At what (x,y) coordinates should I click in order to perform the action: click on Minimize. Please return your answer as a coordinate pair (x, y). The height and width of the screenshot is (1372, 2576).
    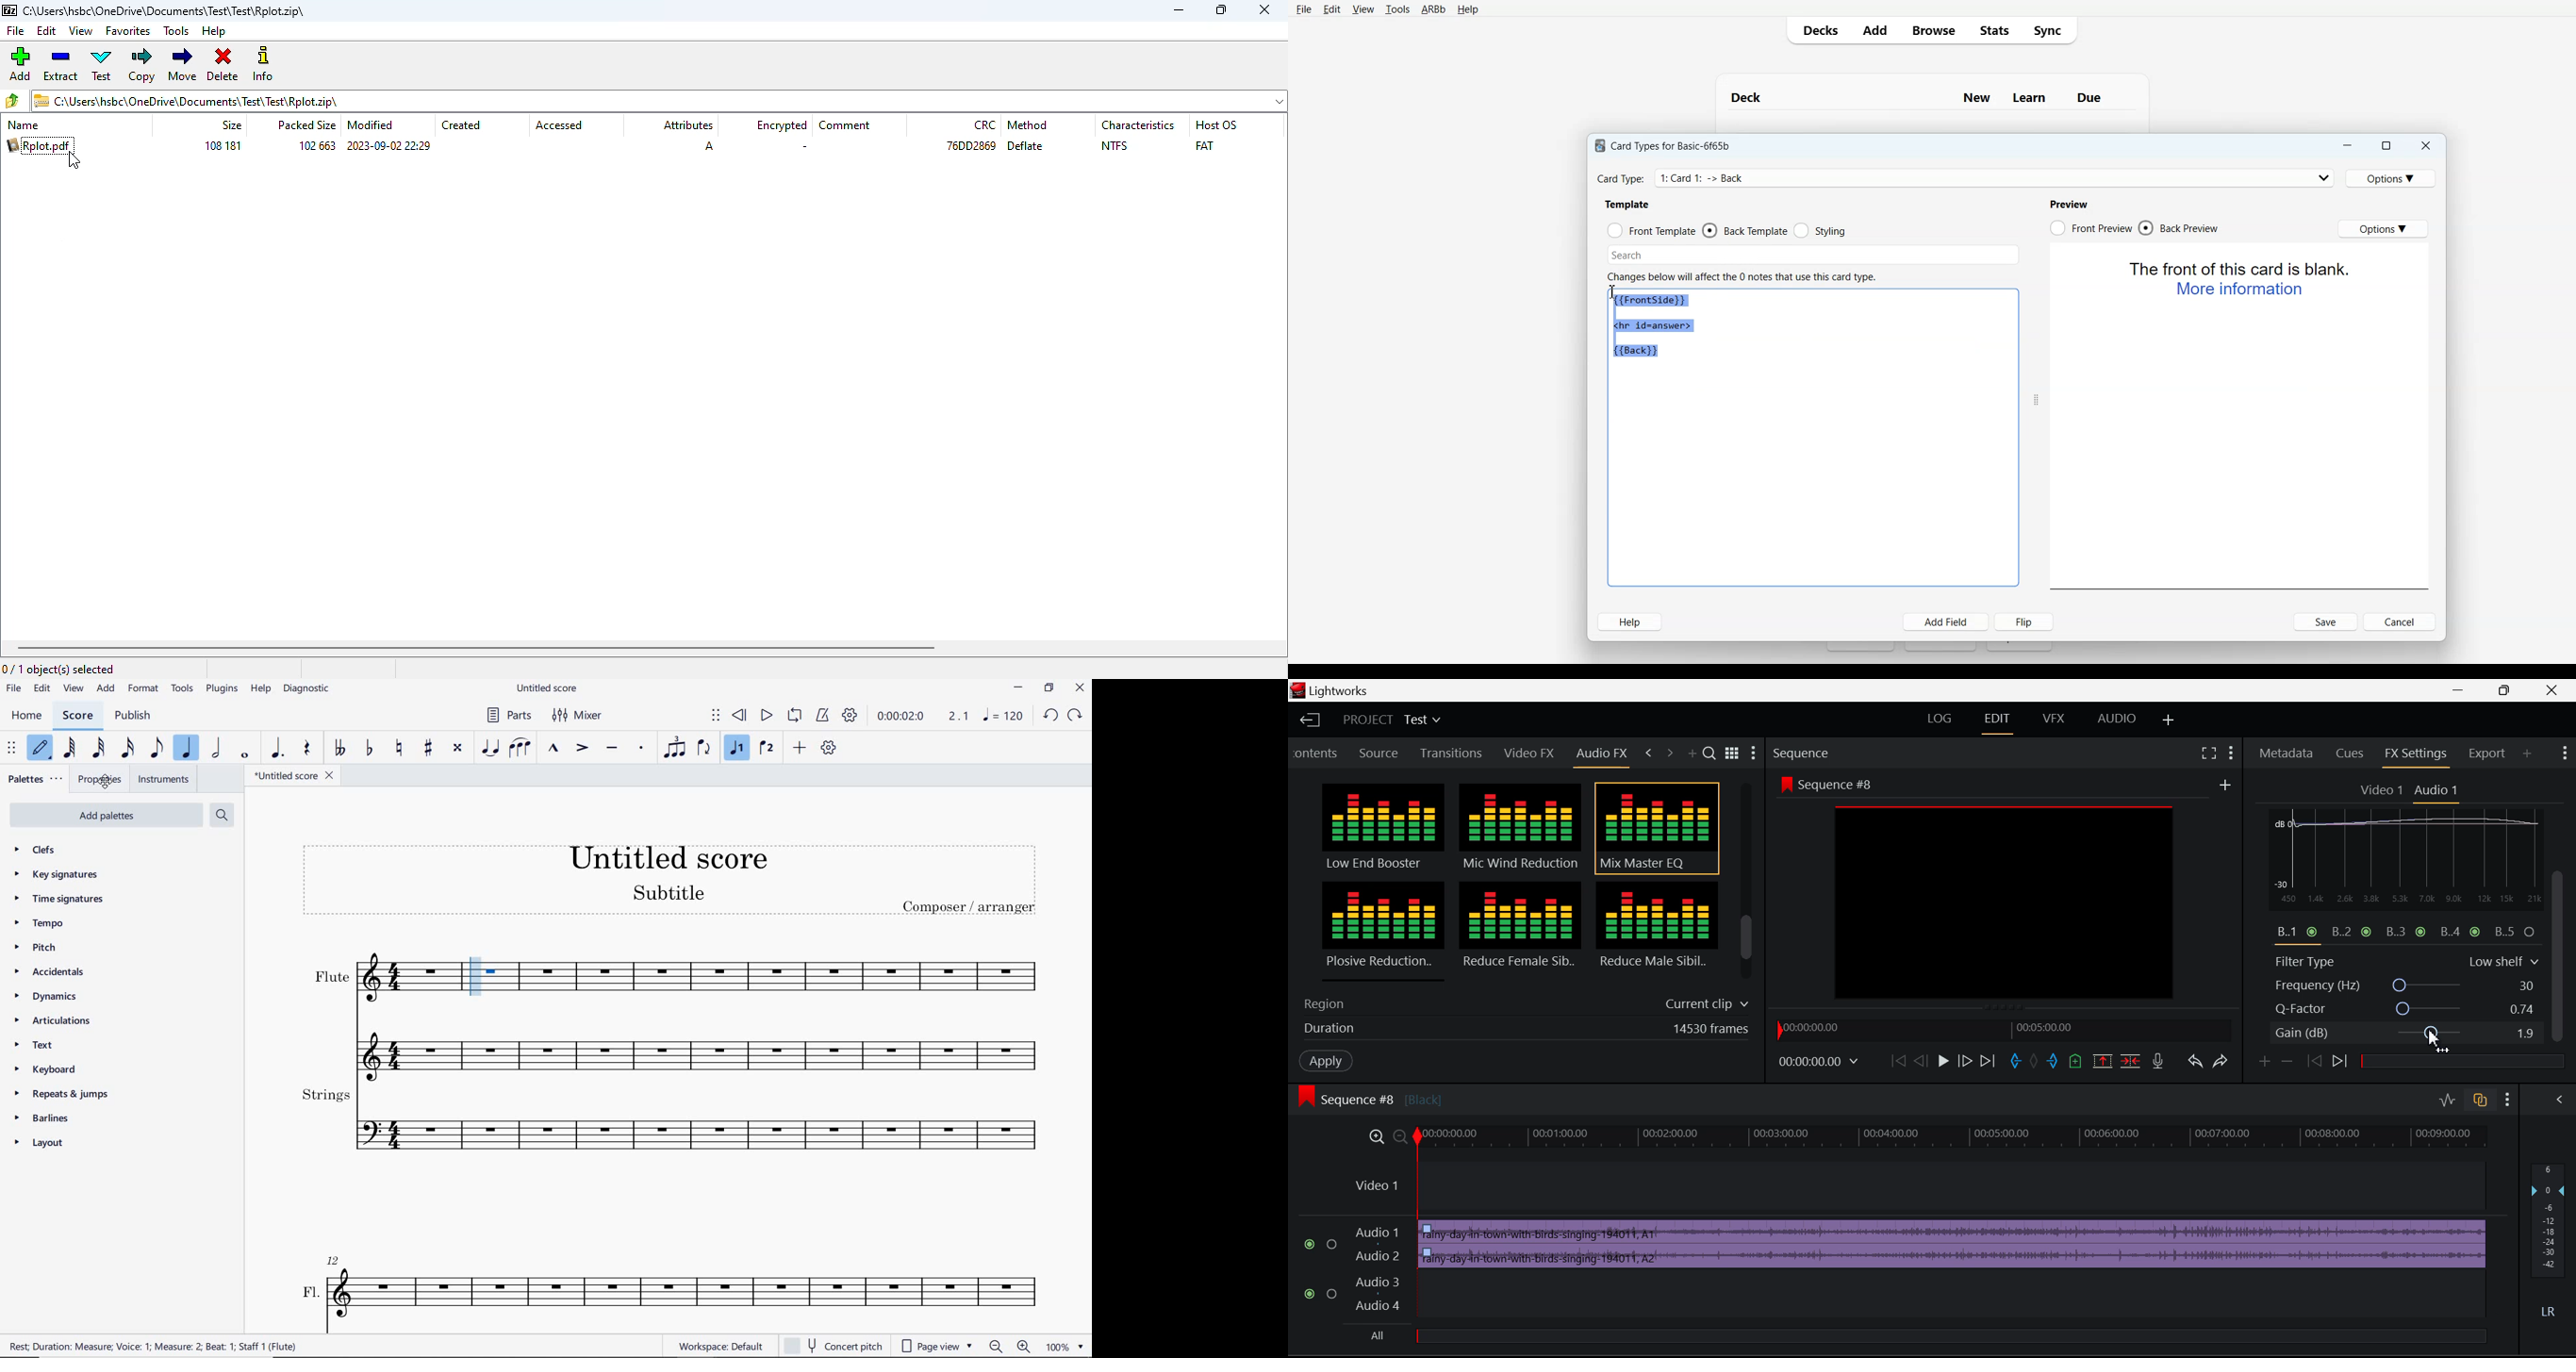
    Looking at the image, I should click on (2510, 690).